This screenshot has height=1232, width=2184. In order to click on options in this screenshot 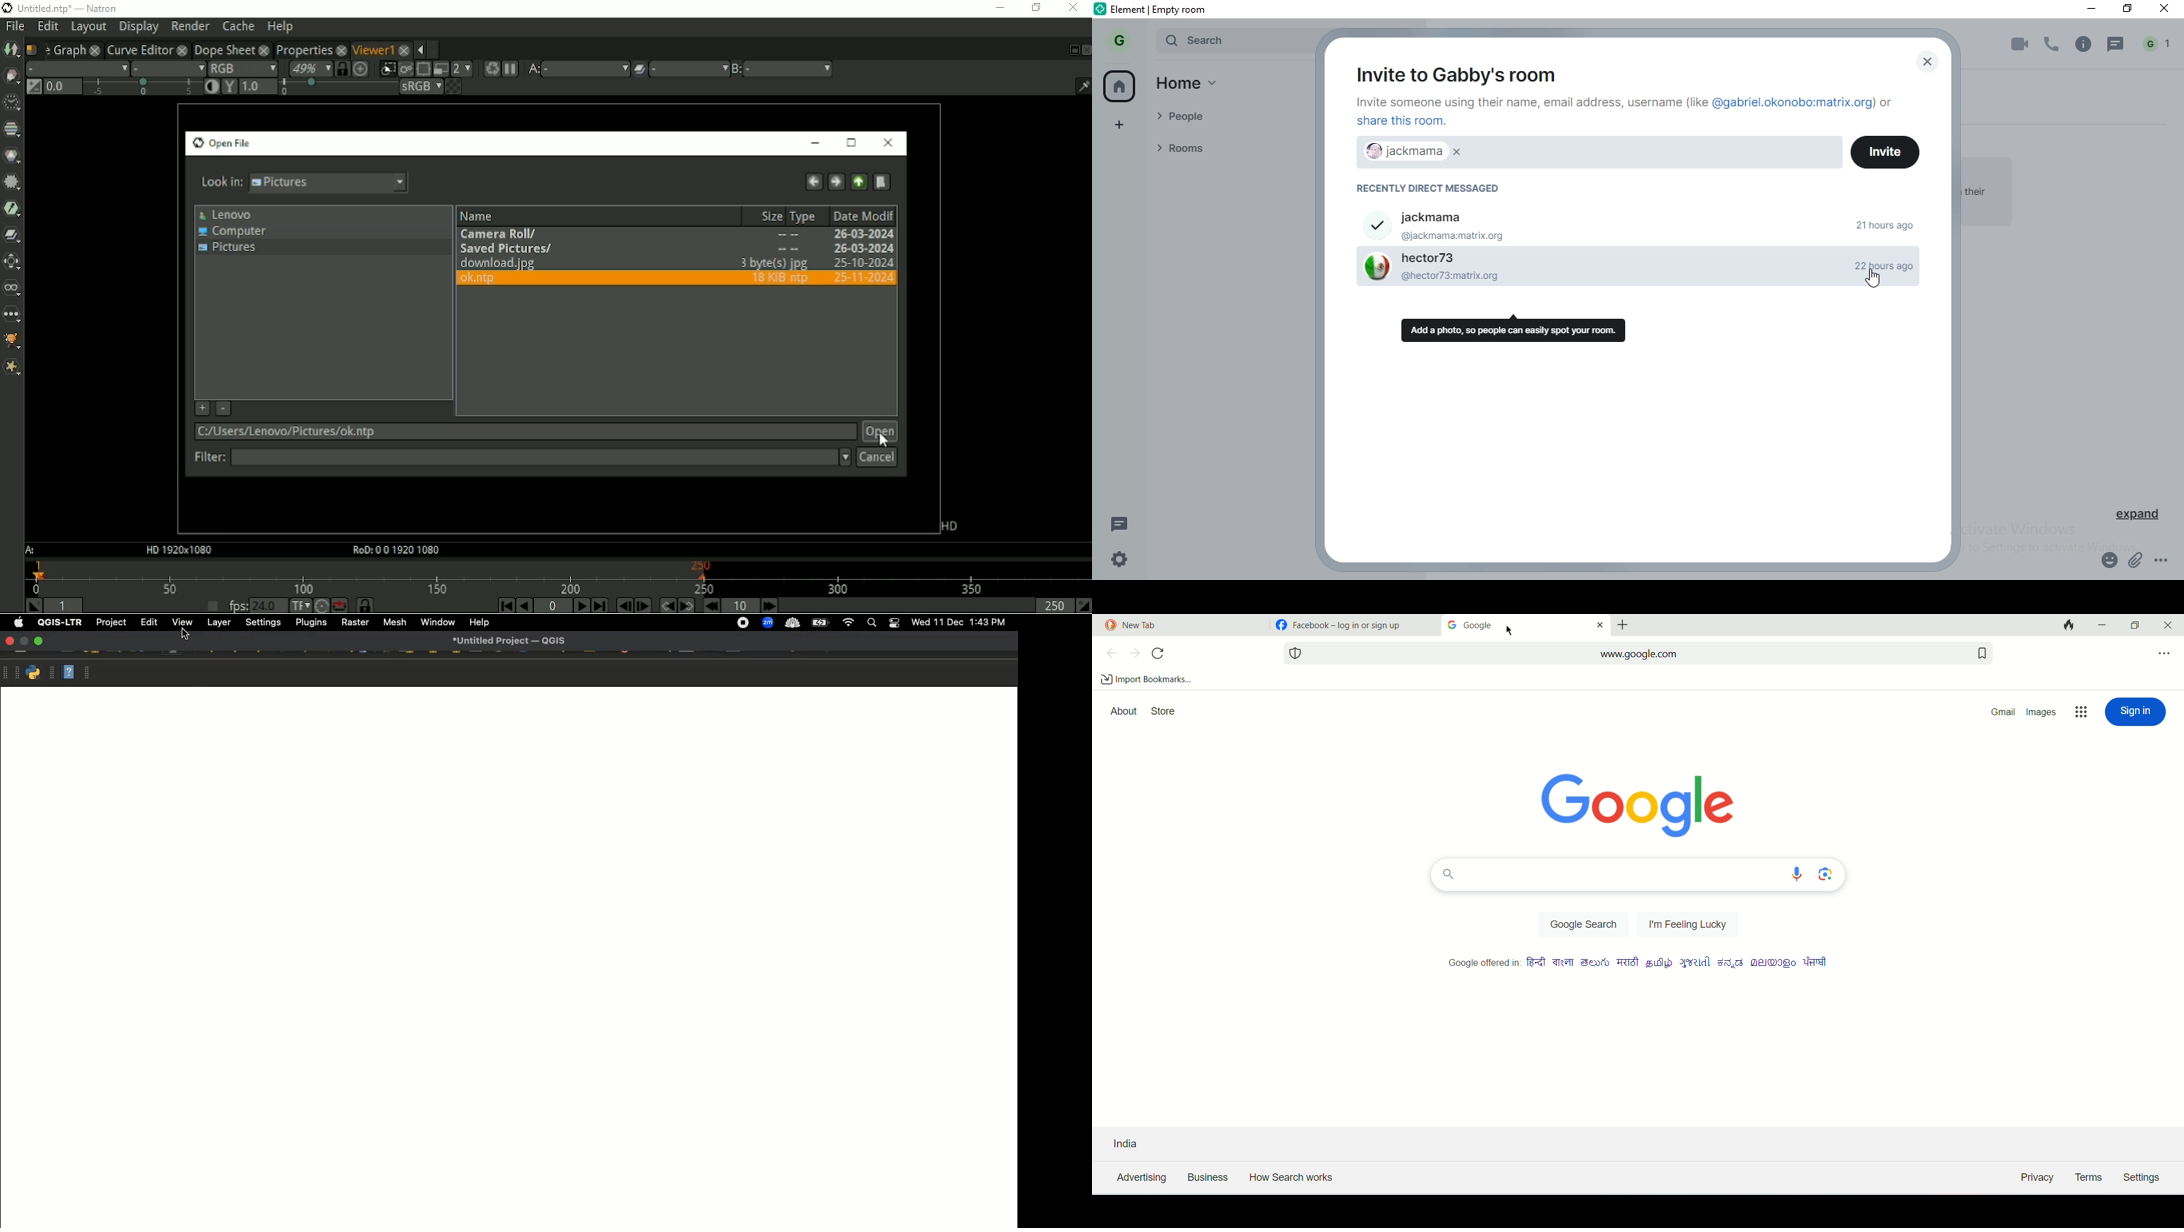, I will do `click(2168, 564)`.